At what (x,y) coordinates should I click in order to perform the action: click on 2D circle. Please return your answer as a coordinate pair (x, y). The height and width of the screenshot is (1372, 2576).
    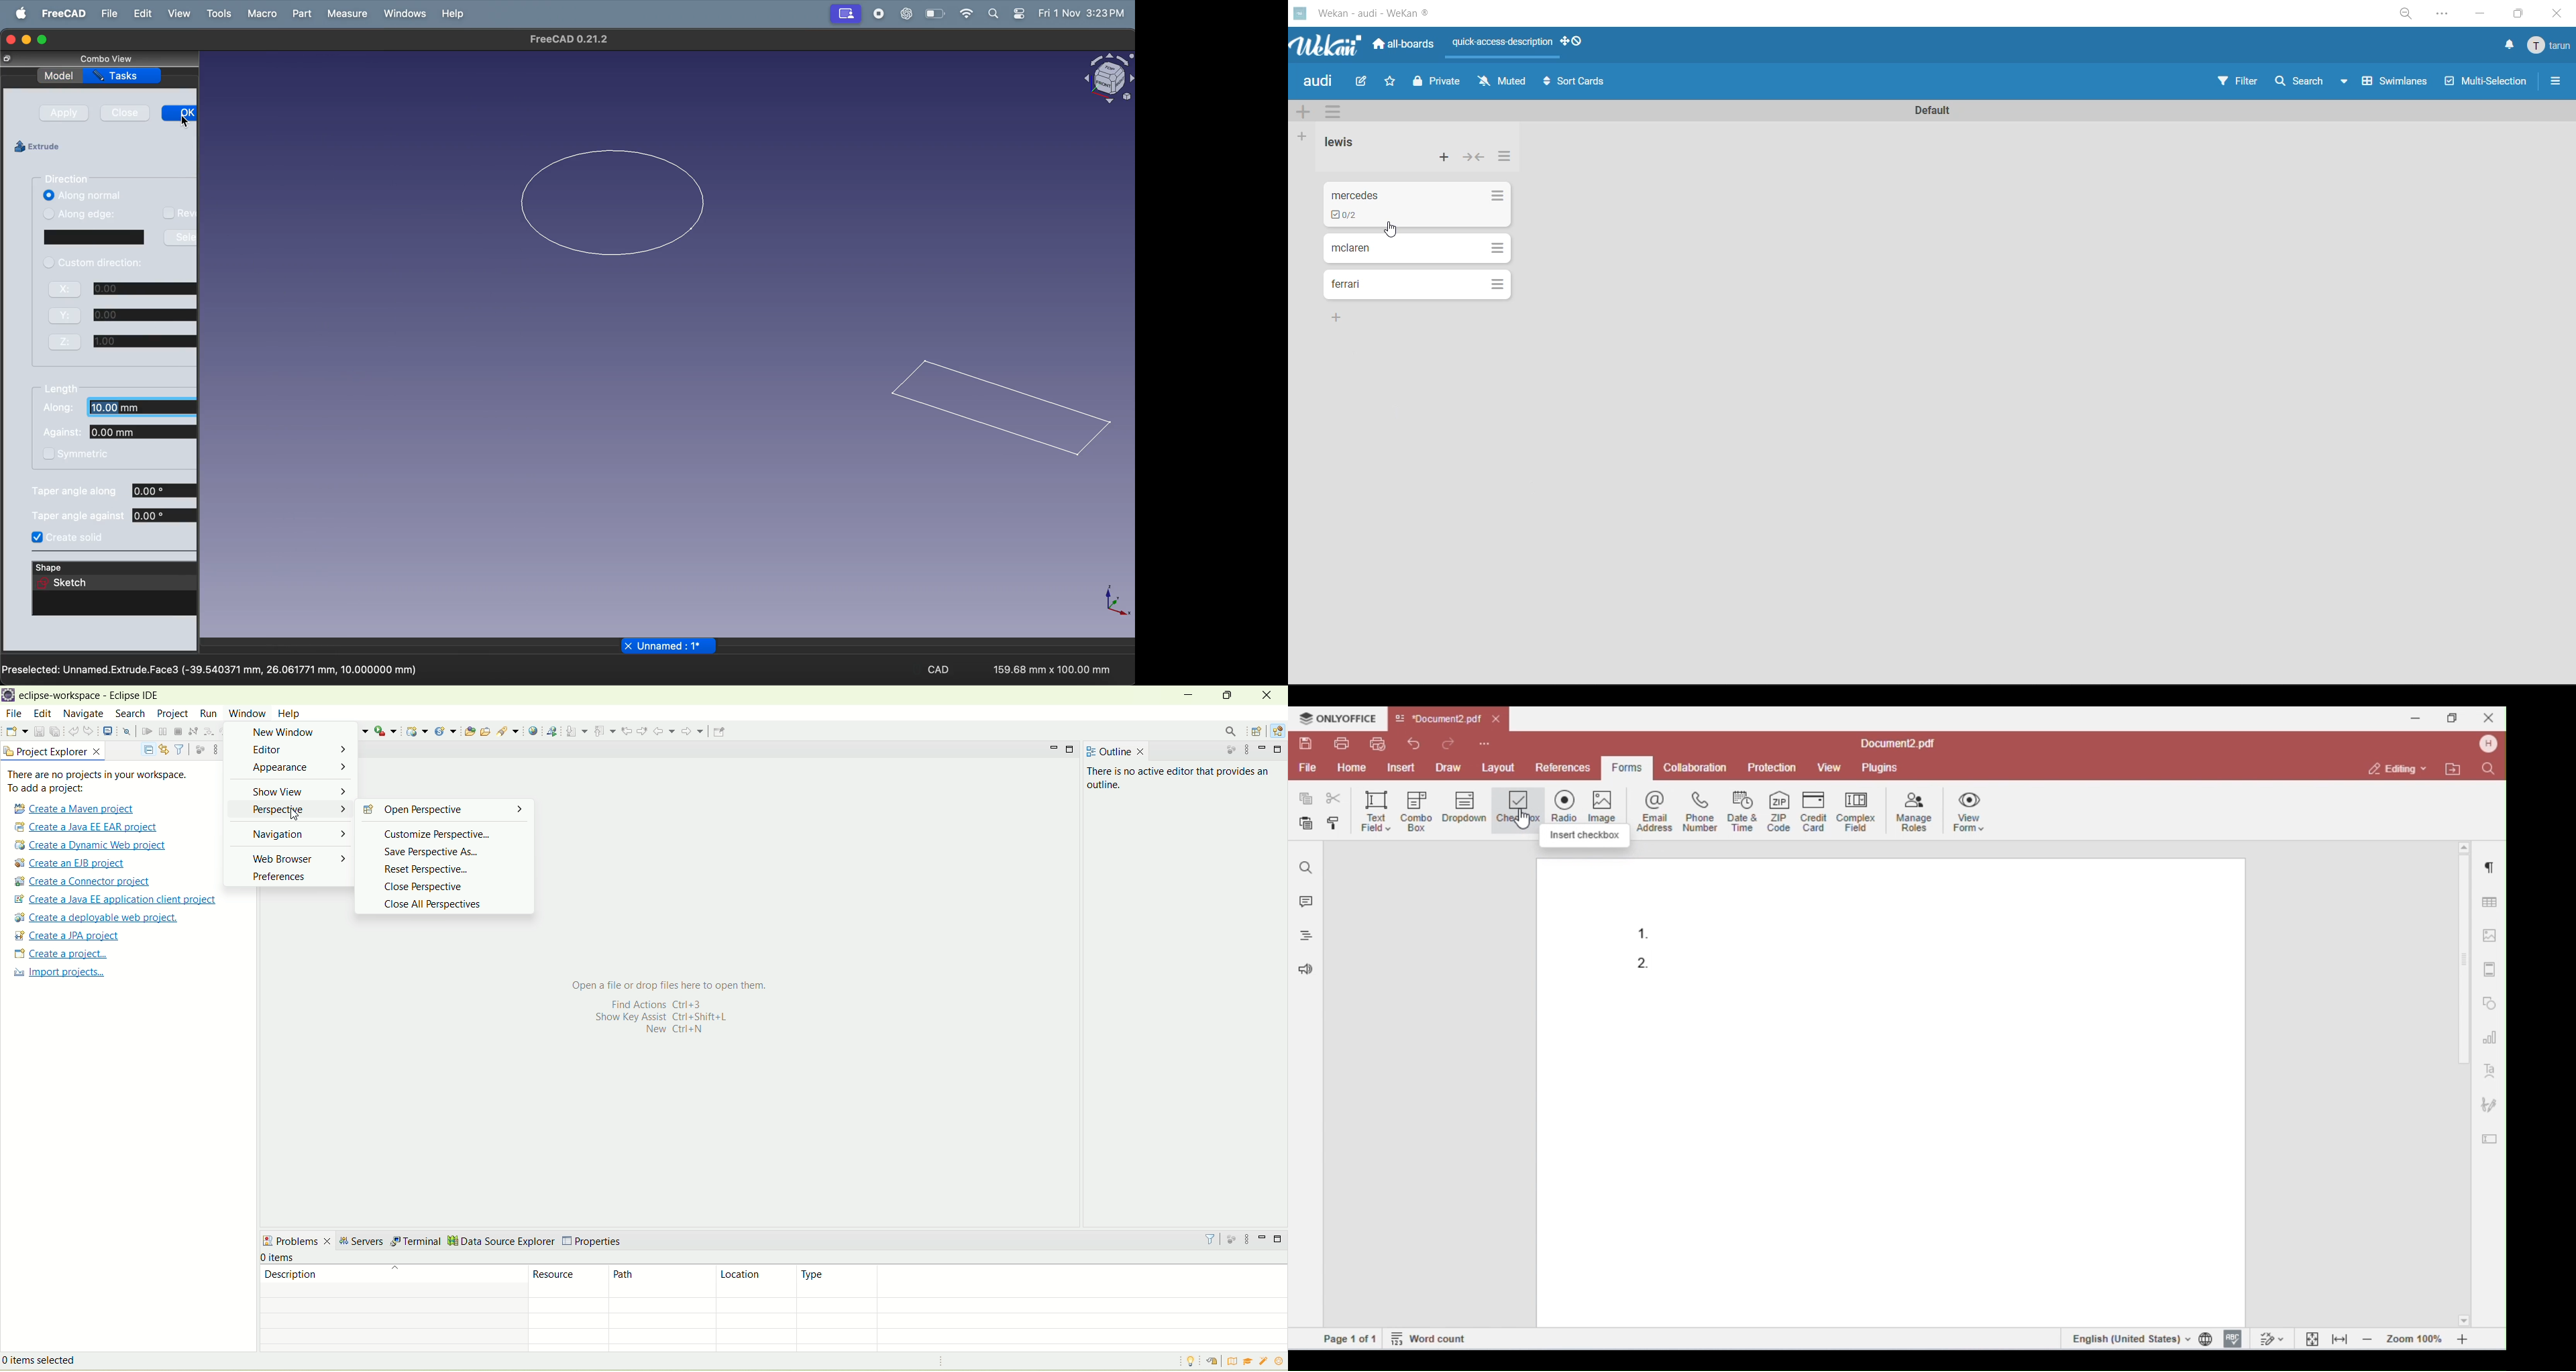
    Looking at the image, I should click on (611, 202).